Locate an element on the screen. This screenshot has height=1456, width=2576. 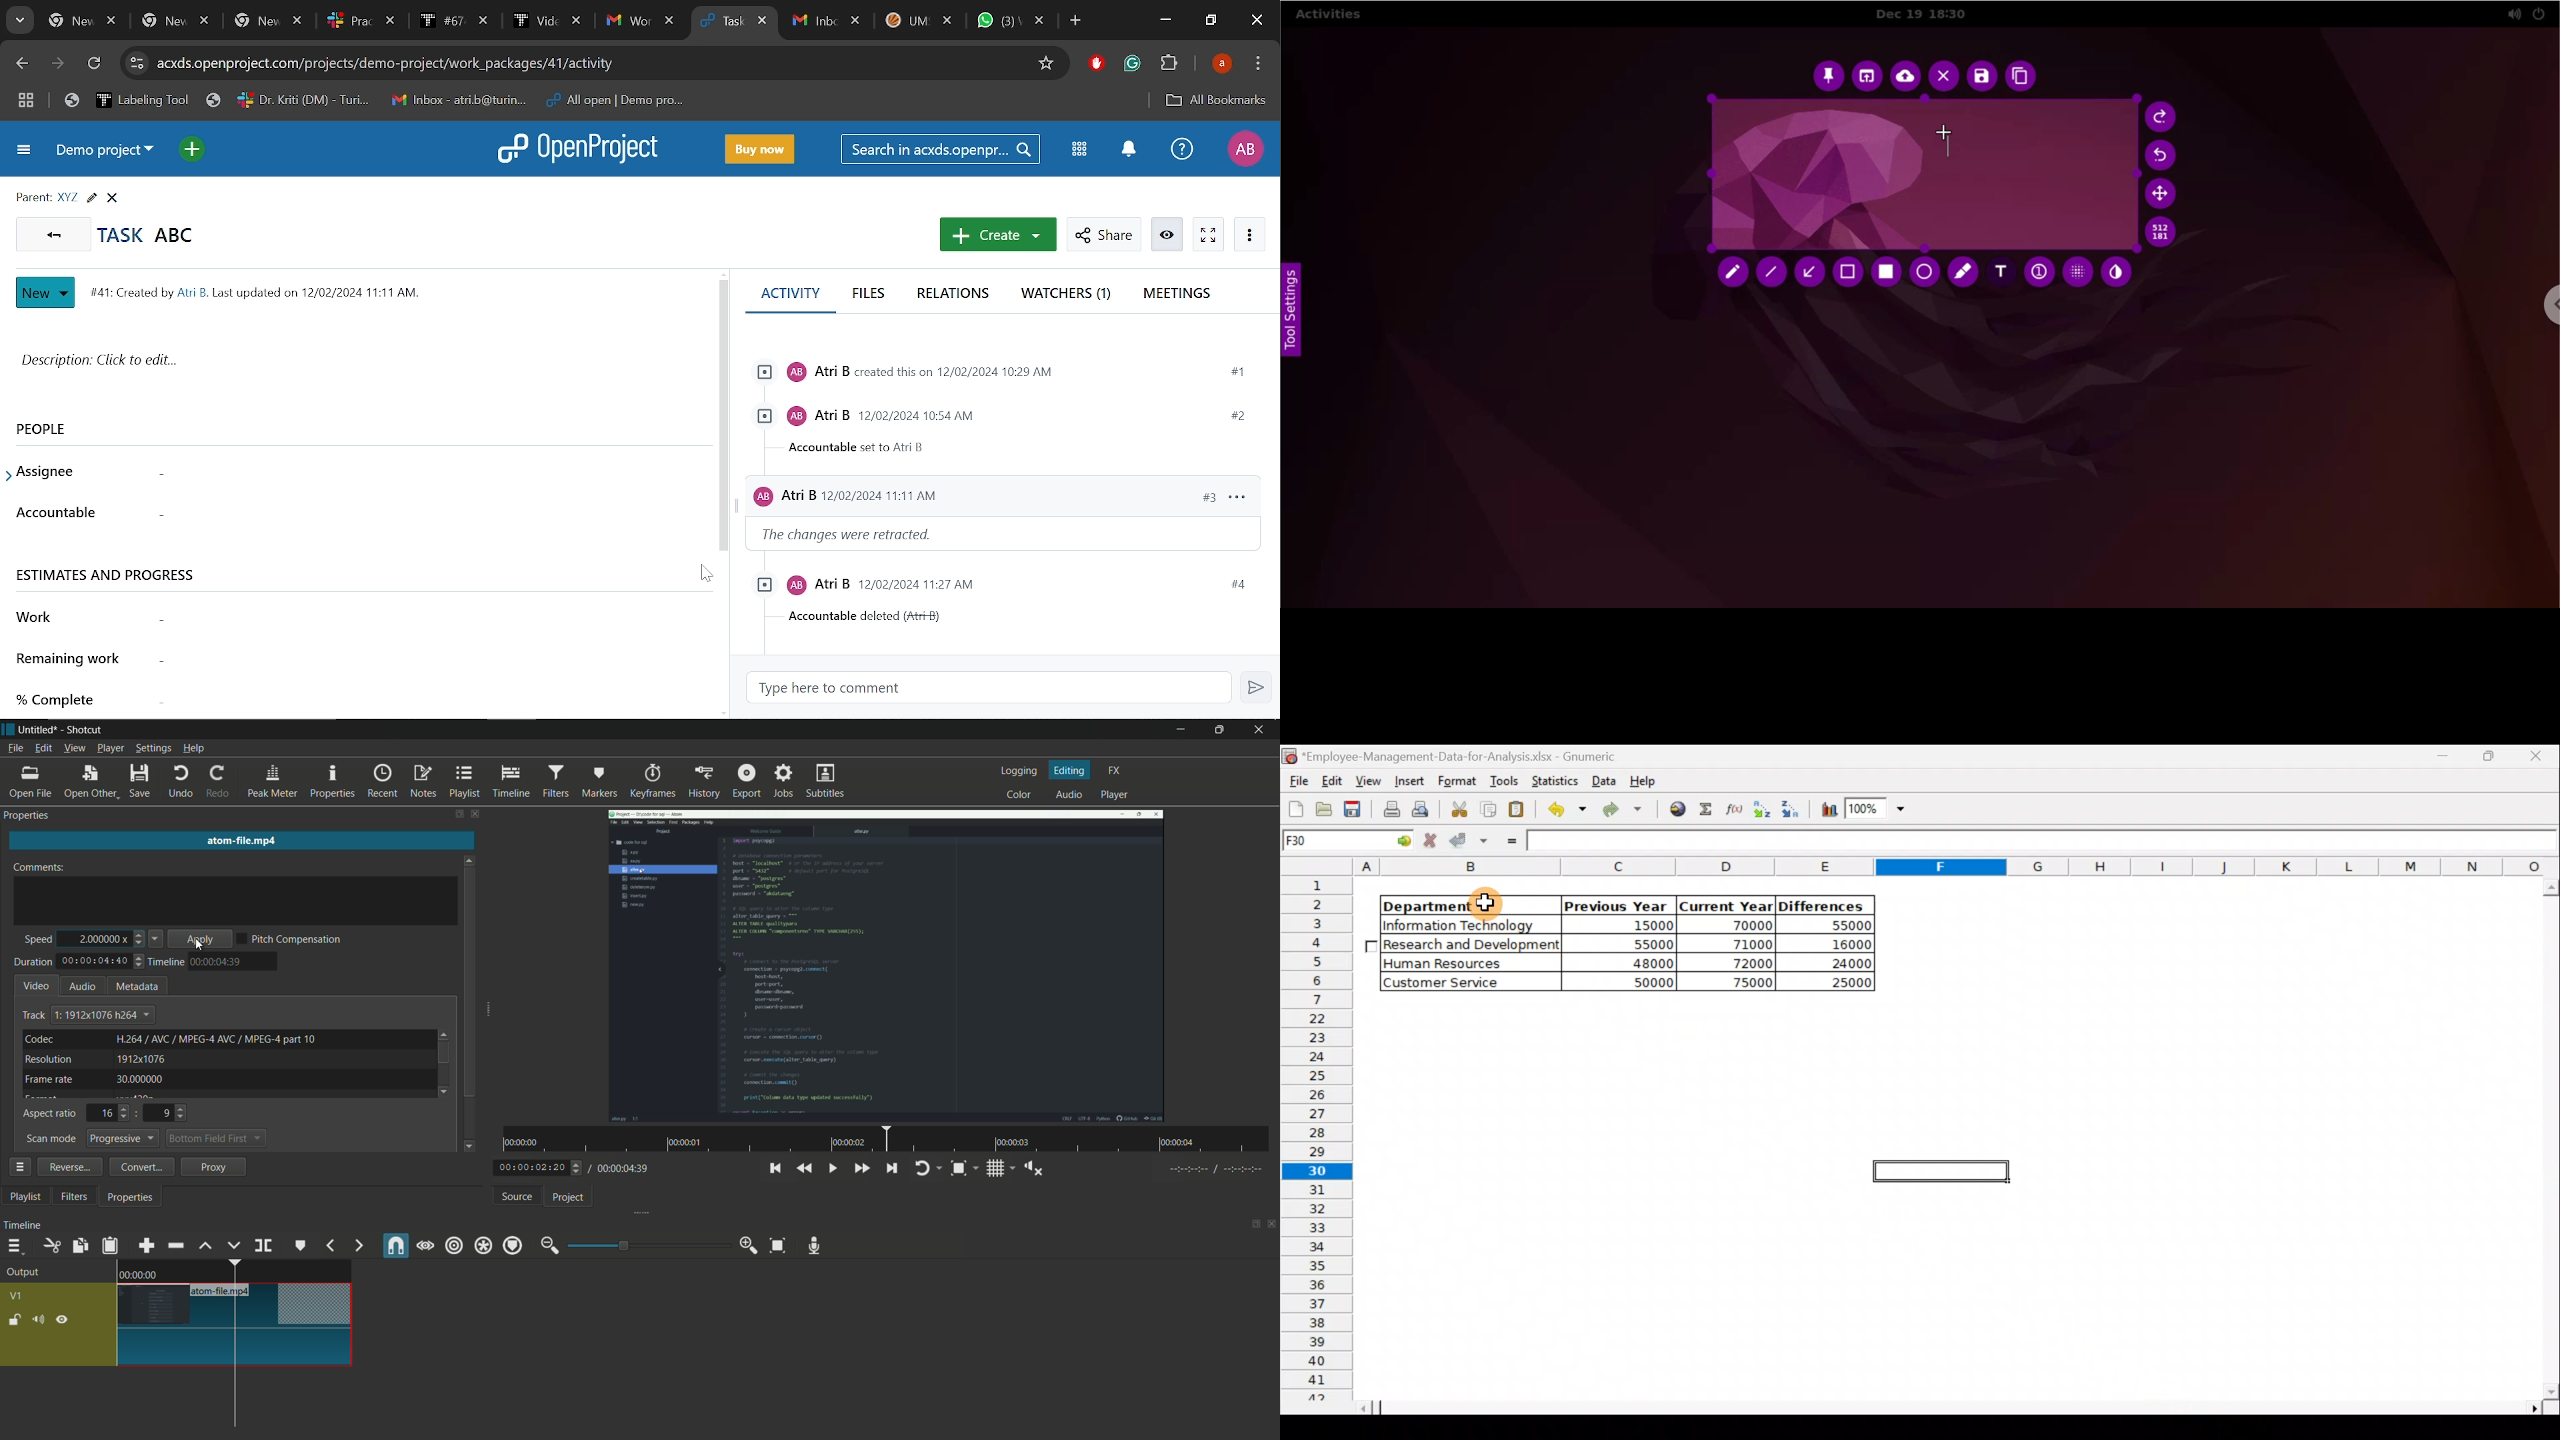
text is located at coordinates (103, 1014).